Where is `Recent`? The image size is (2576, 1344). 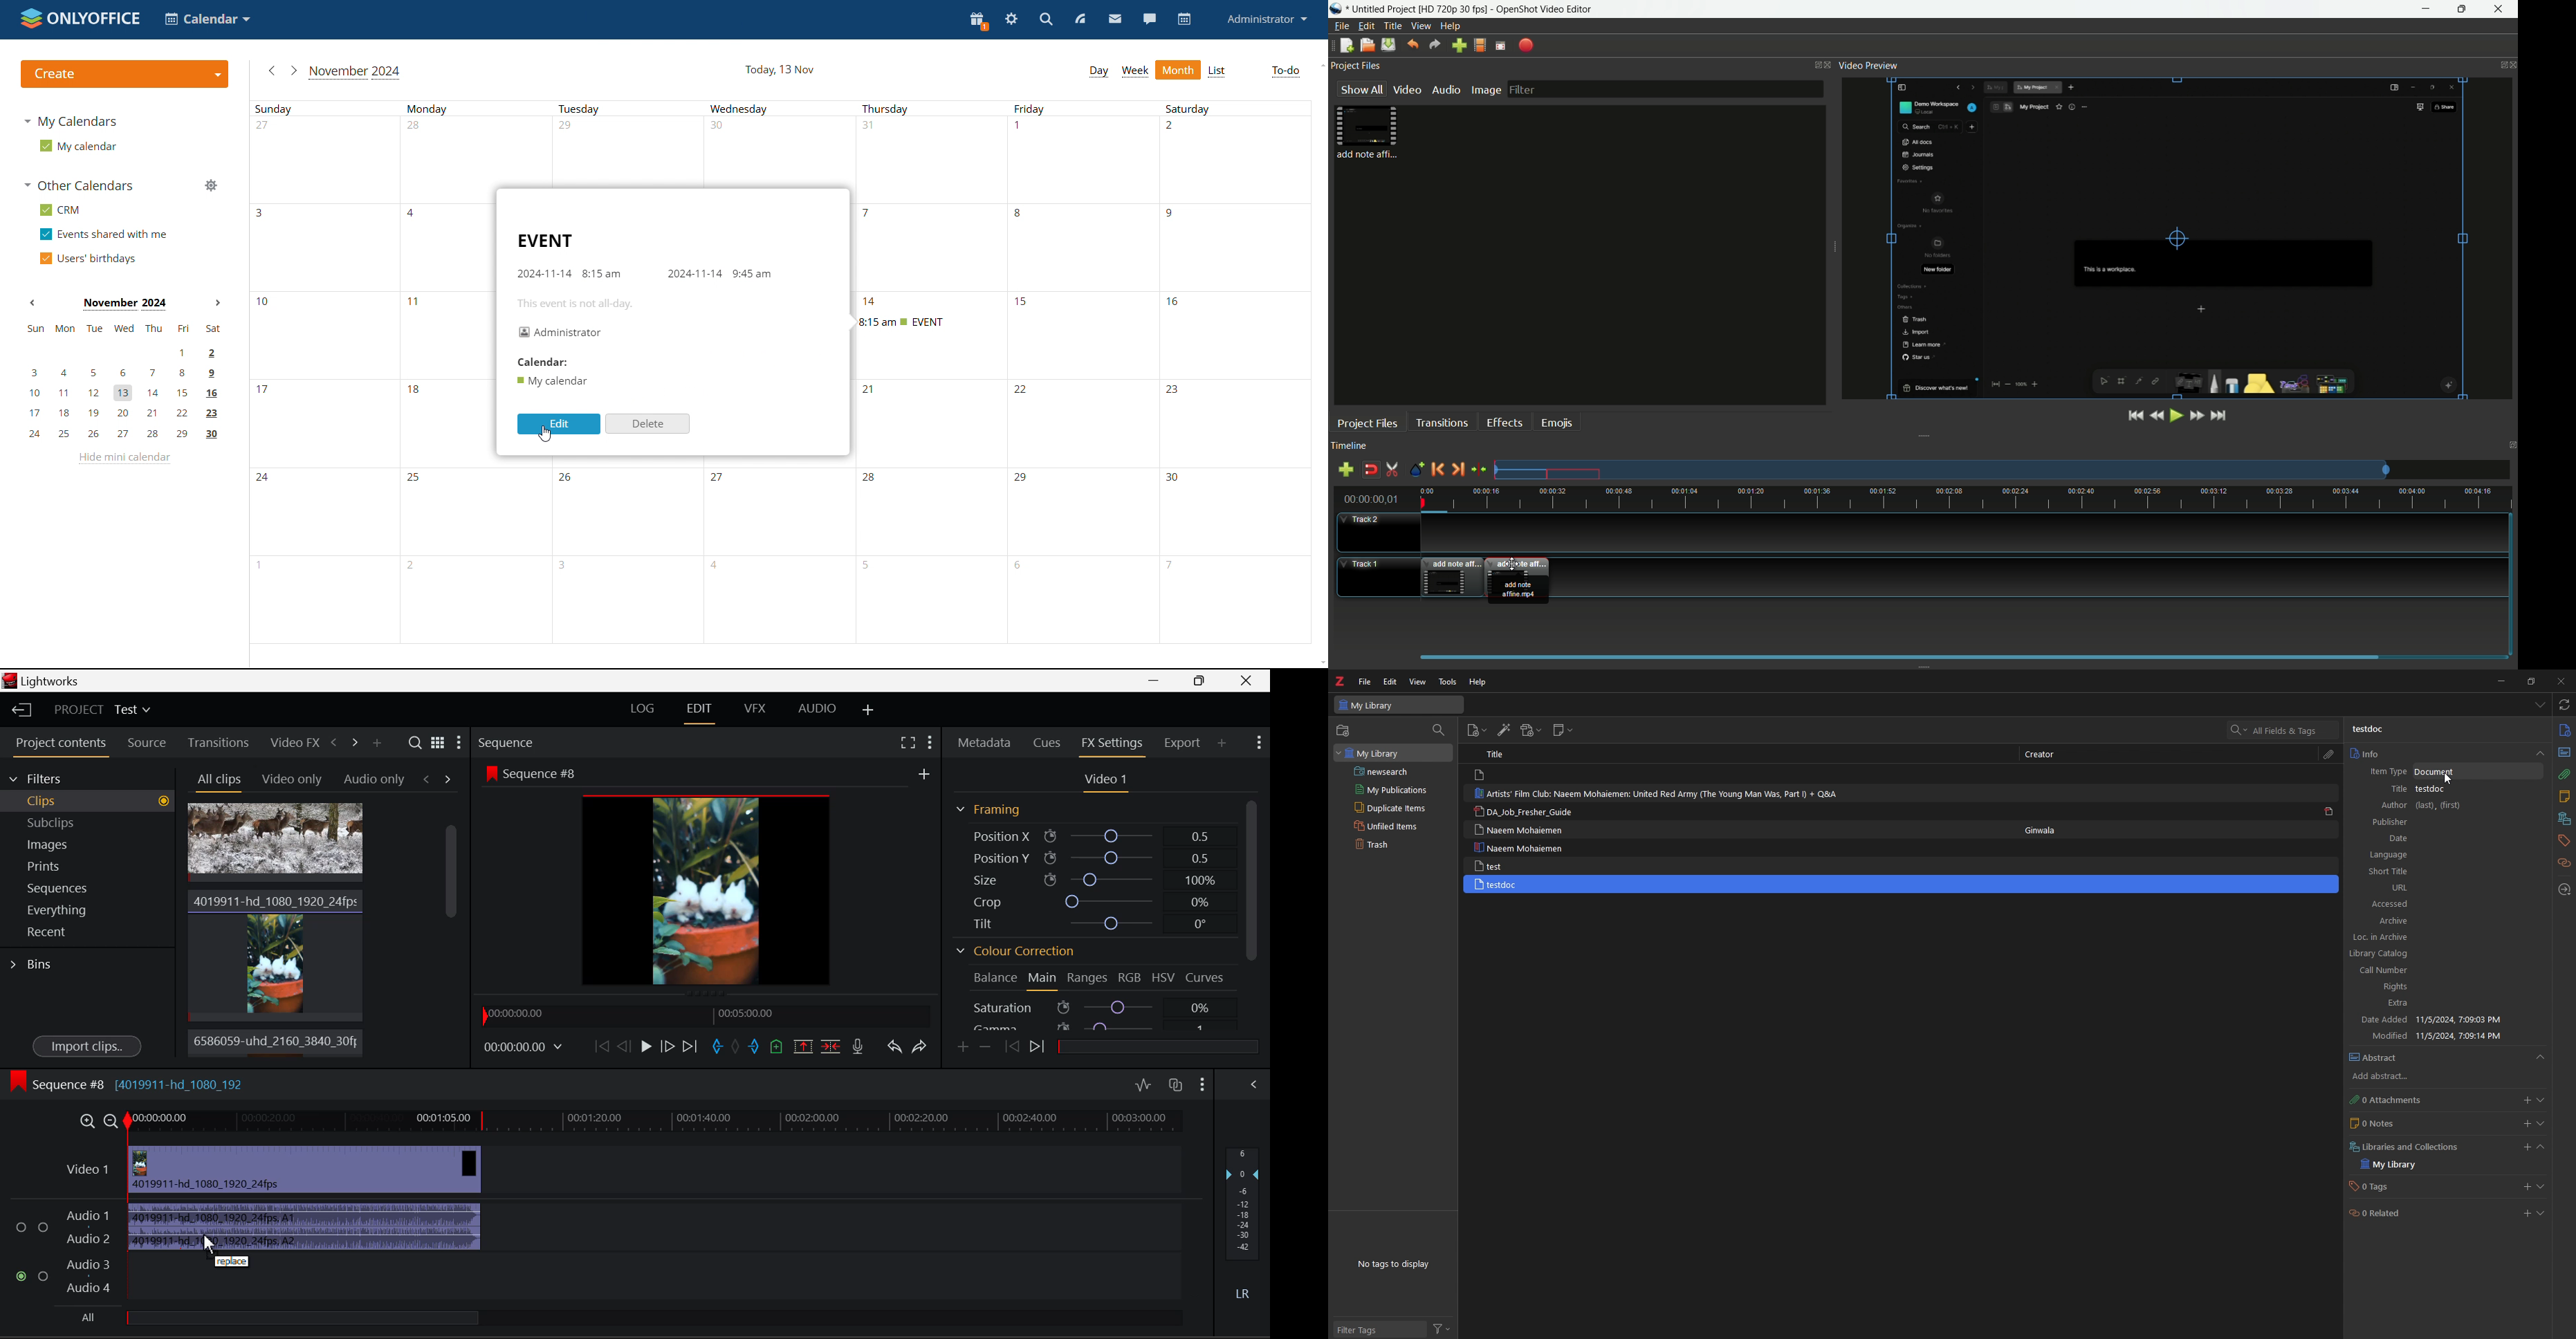
Recent is located at coordinates (88, 933).